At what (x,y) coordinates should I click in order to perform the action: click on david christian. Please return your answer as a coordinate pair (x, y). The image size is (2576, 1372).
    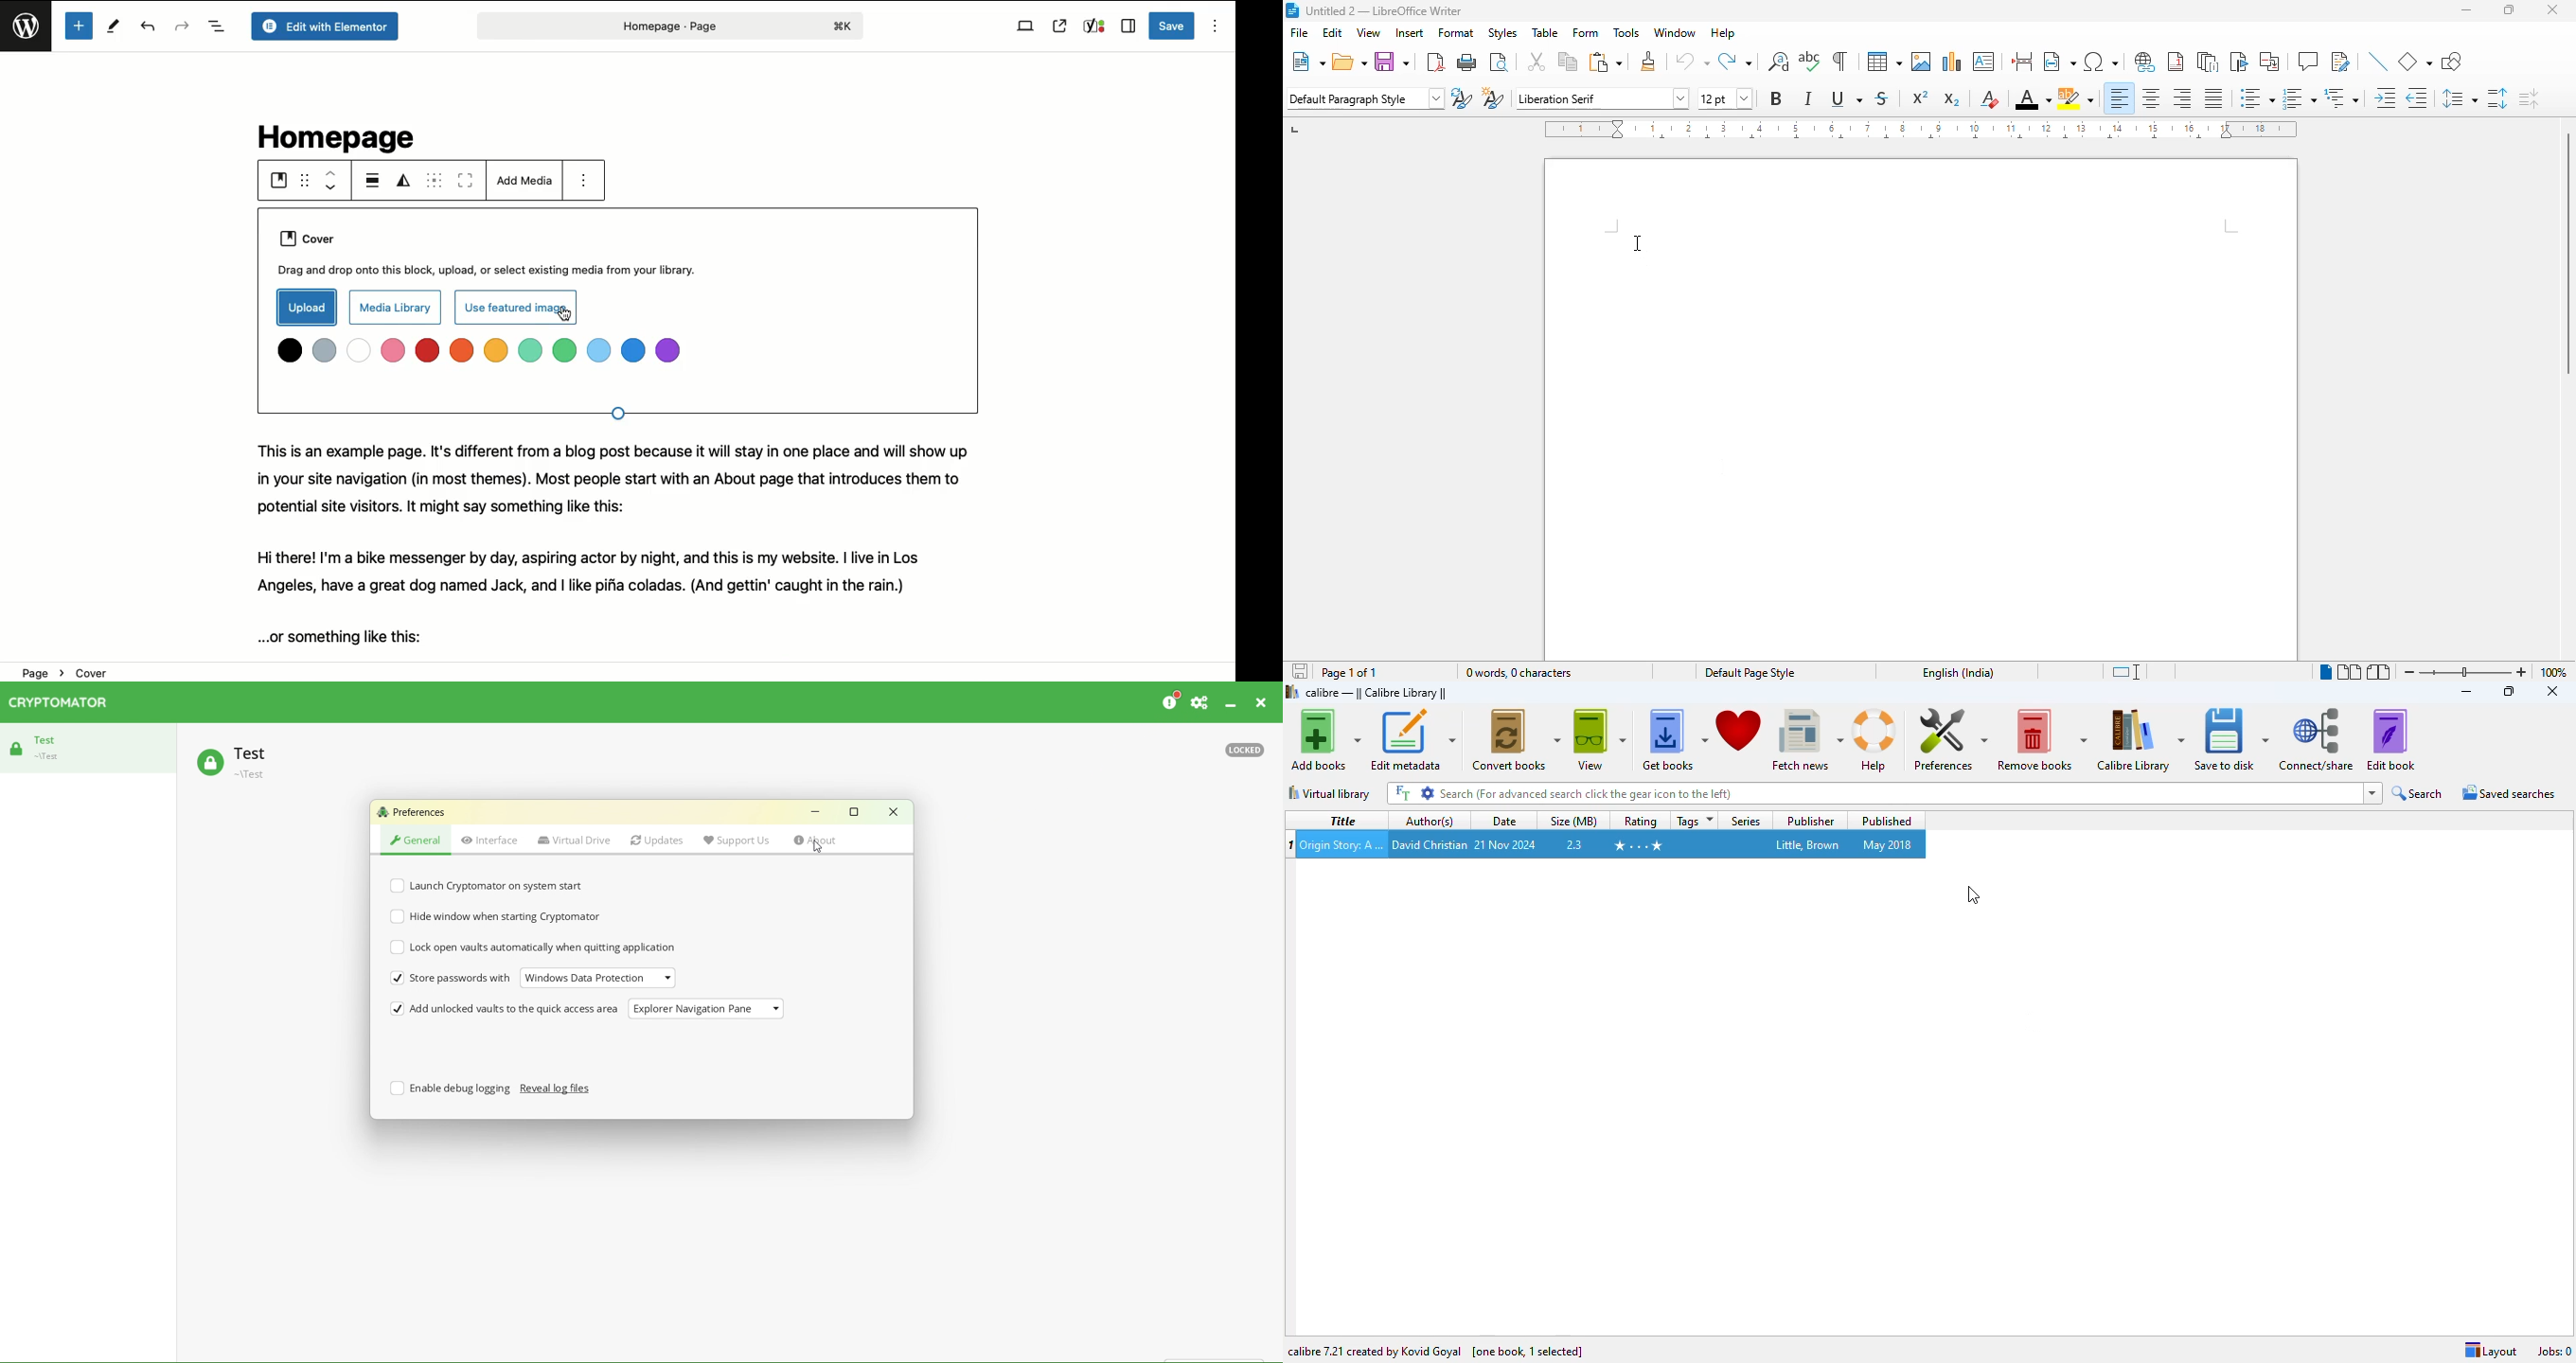
    Looking at the image, I should click on (1430, 843).